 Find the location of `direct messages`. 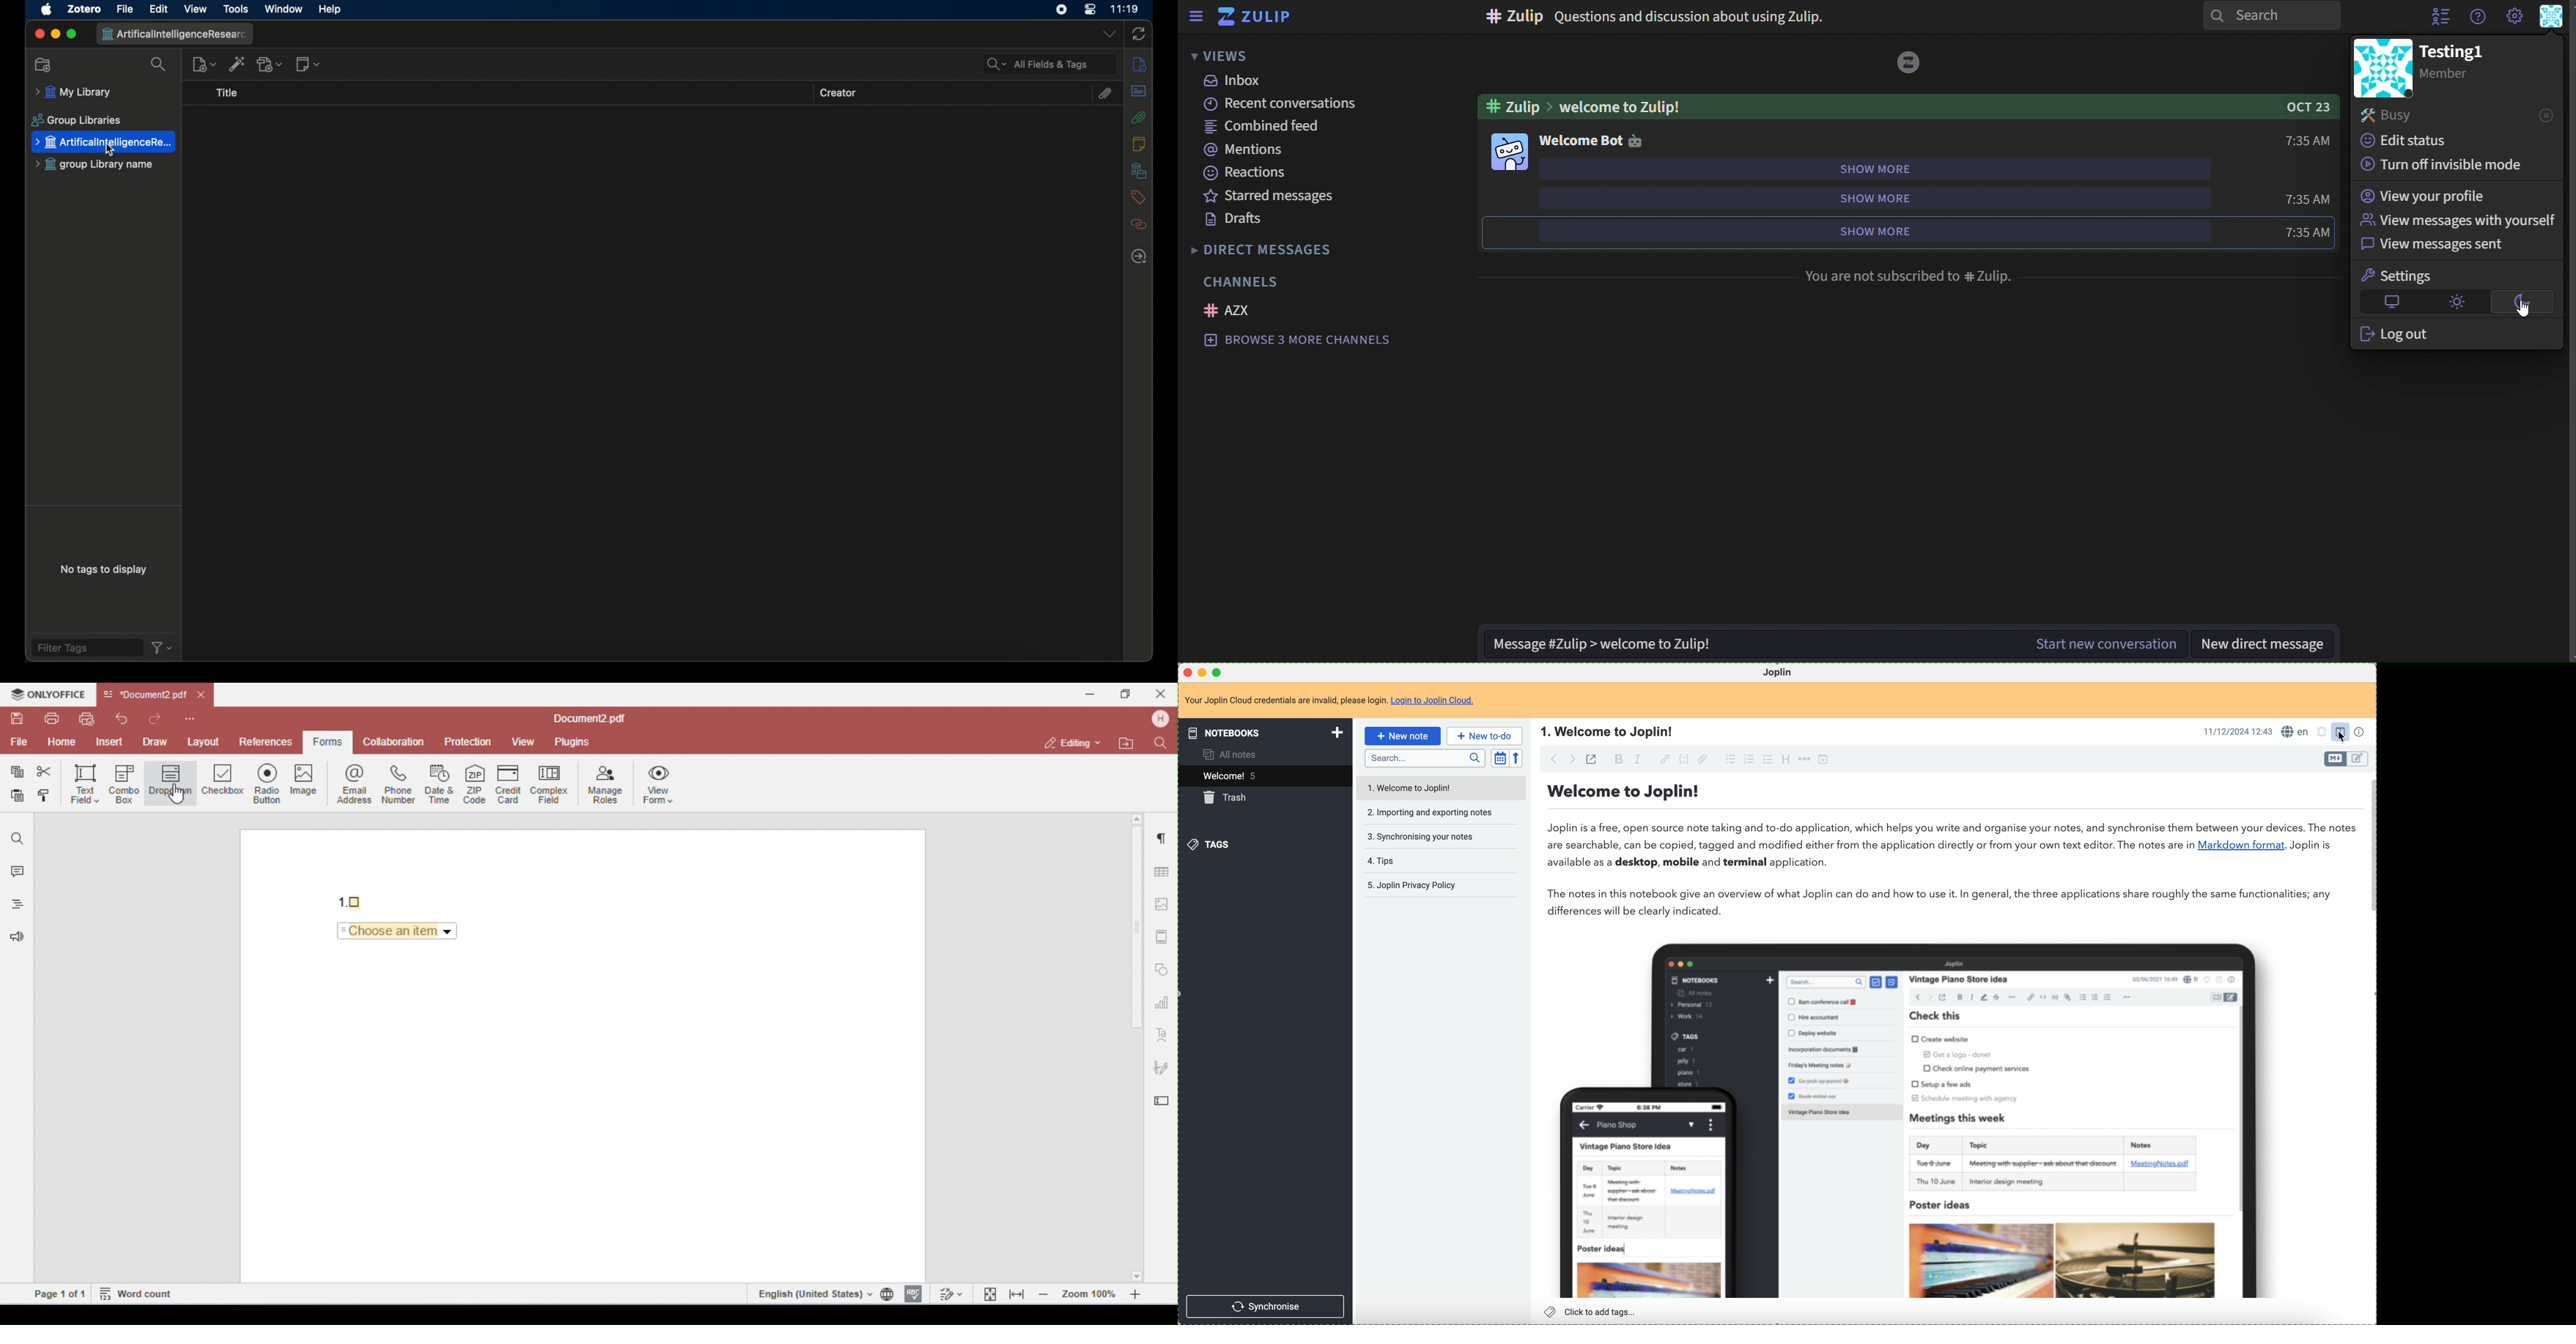

direct messages is located at coordinates (1278, 249).